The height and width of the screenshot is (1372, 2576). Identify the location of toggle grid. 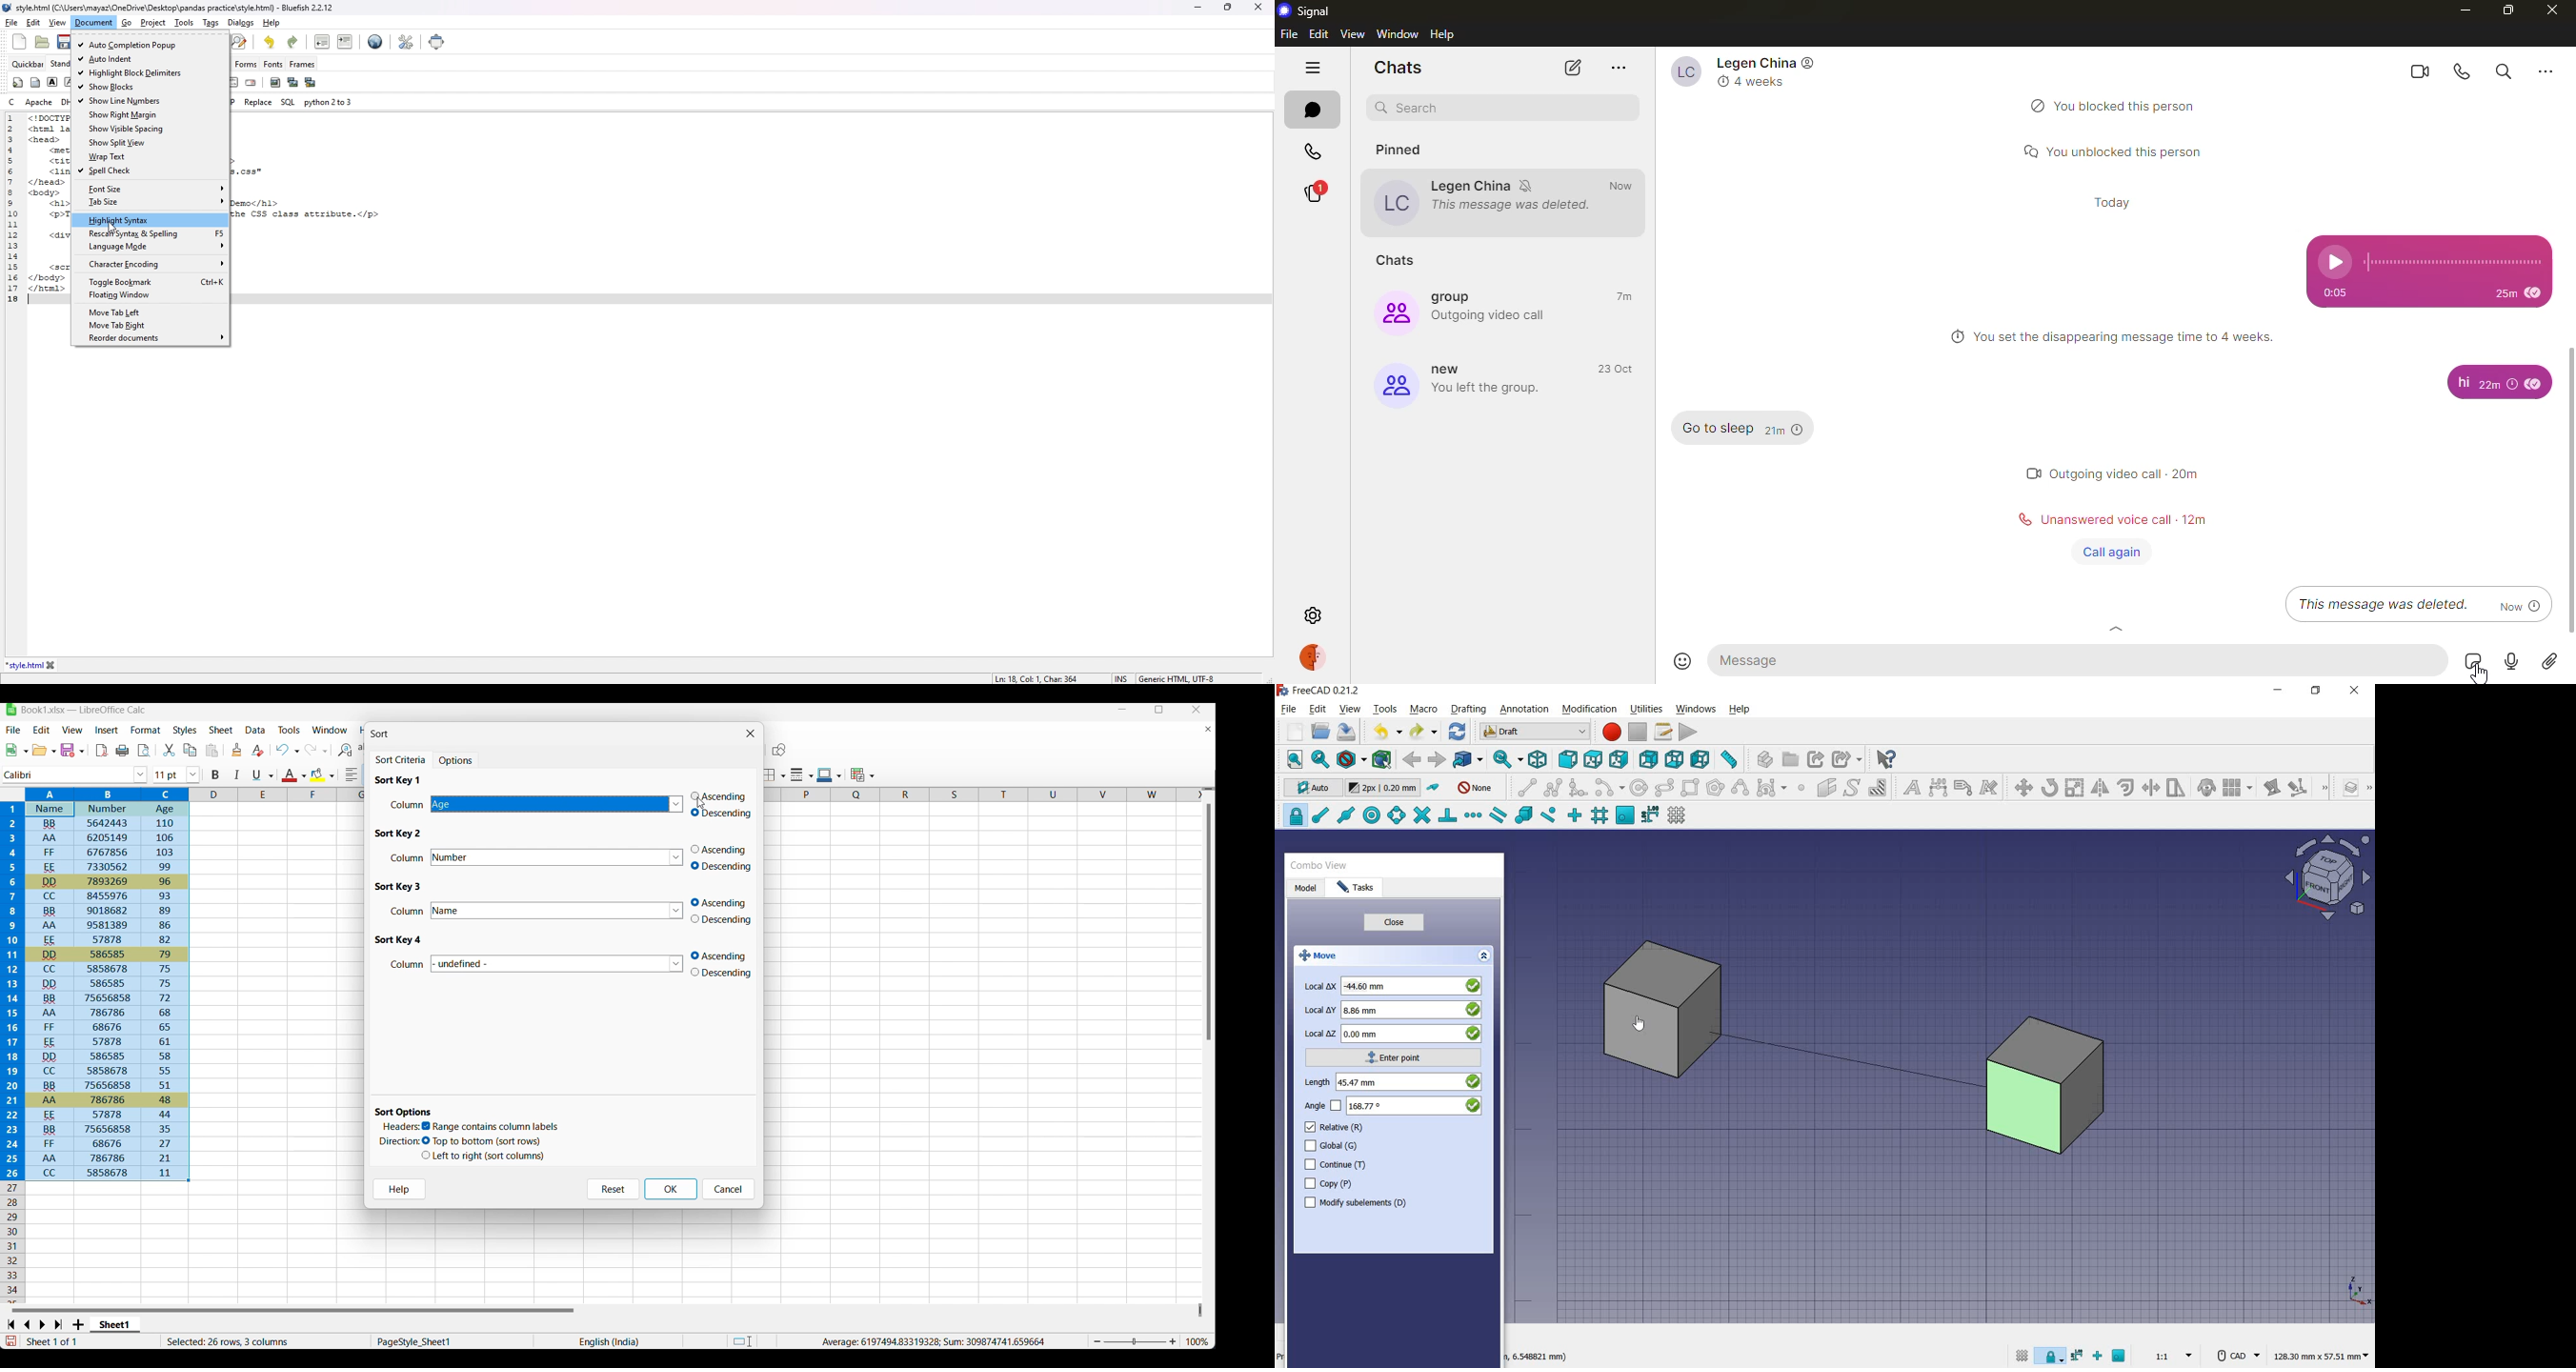
(2022, 1357).